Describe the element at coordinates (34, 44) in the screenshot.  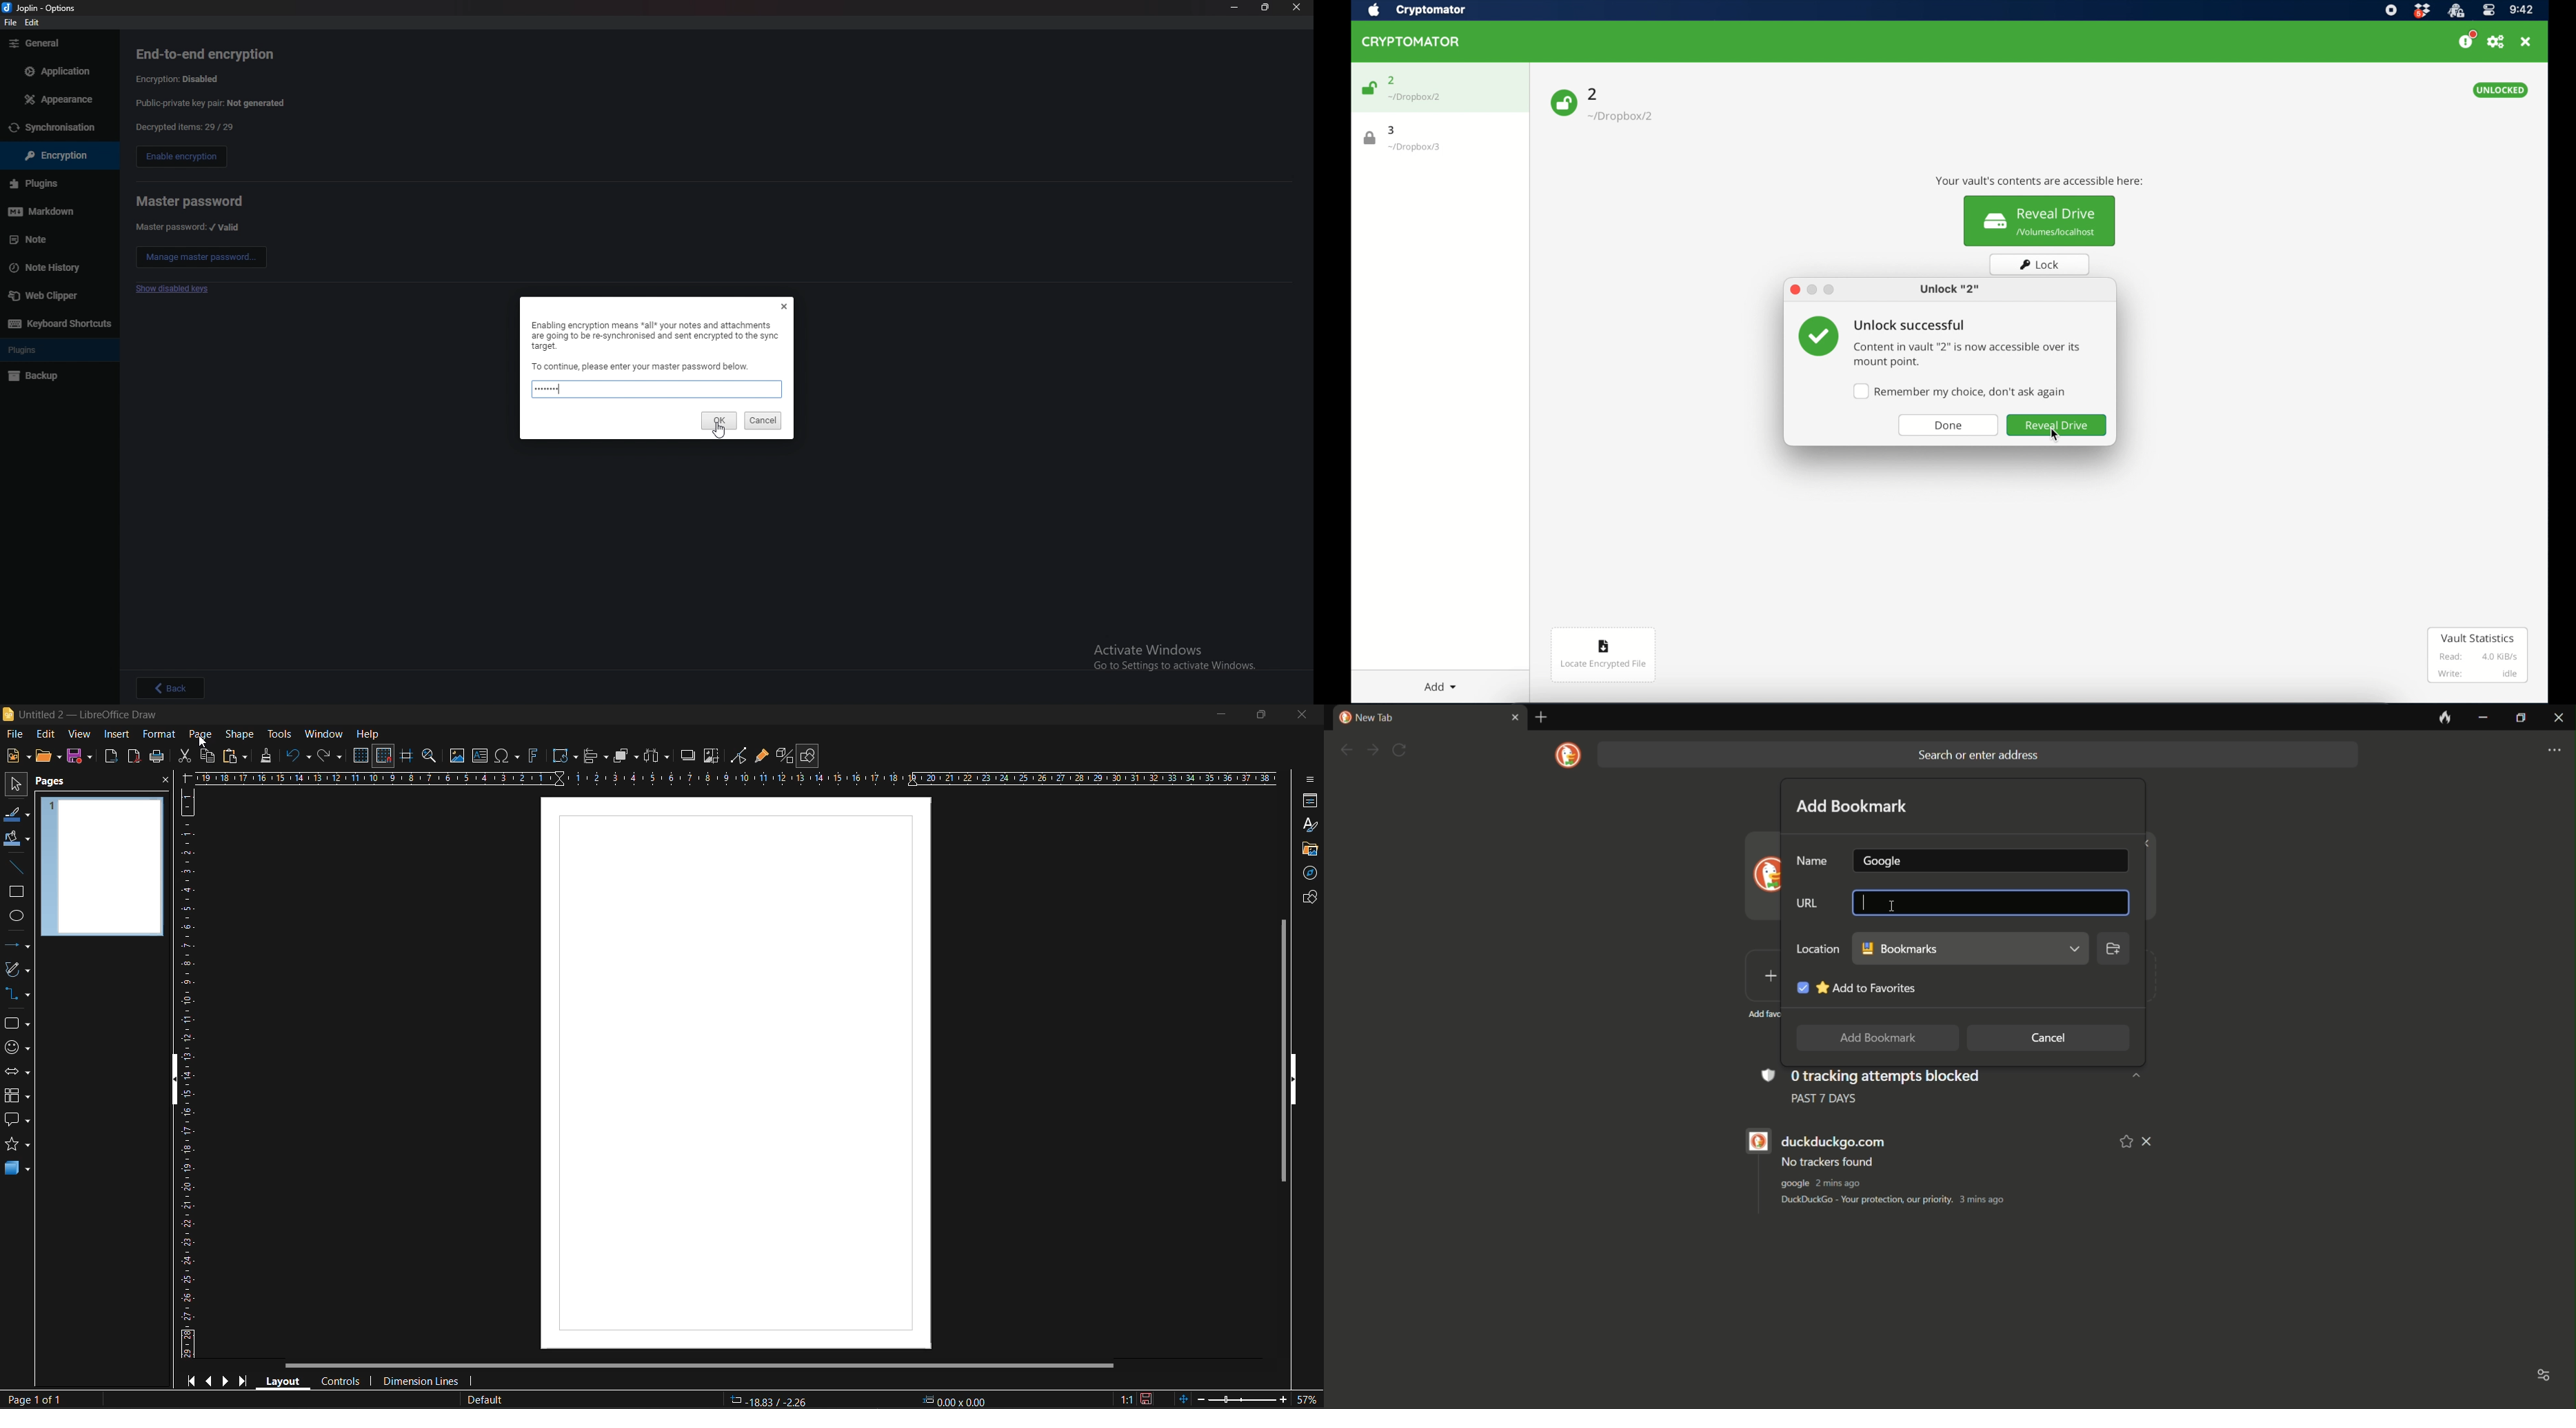
I see `` at that location.